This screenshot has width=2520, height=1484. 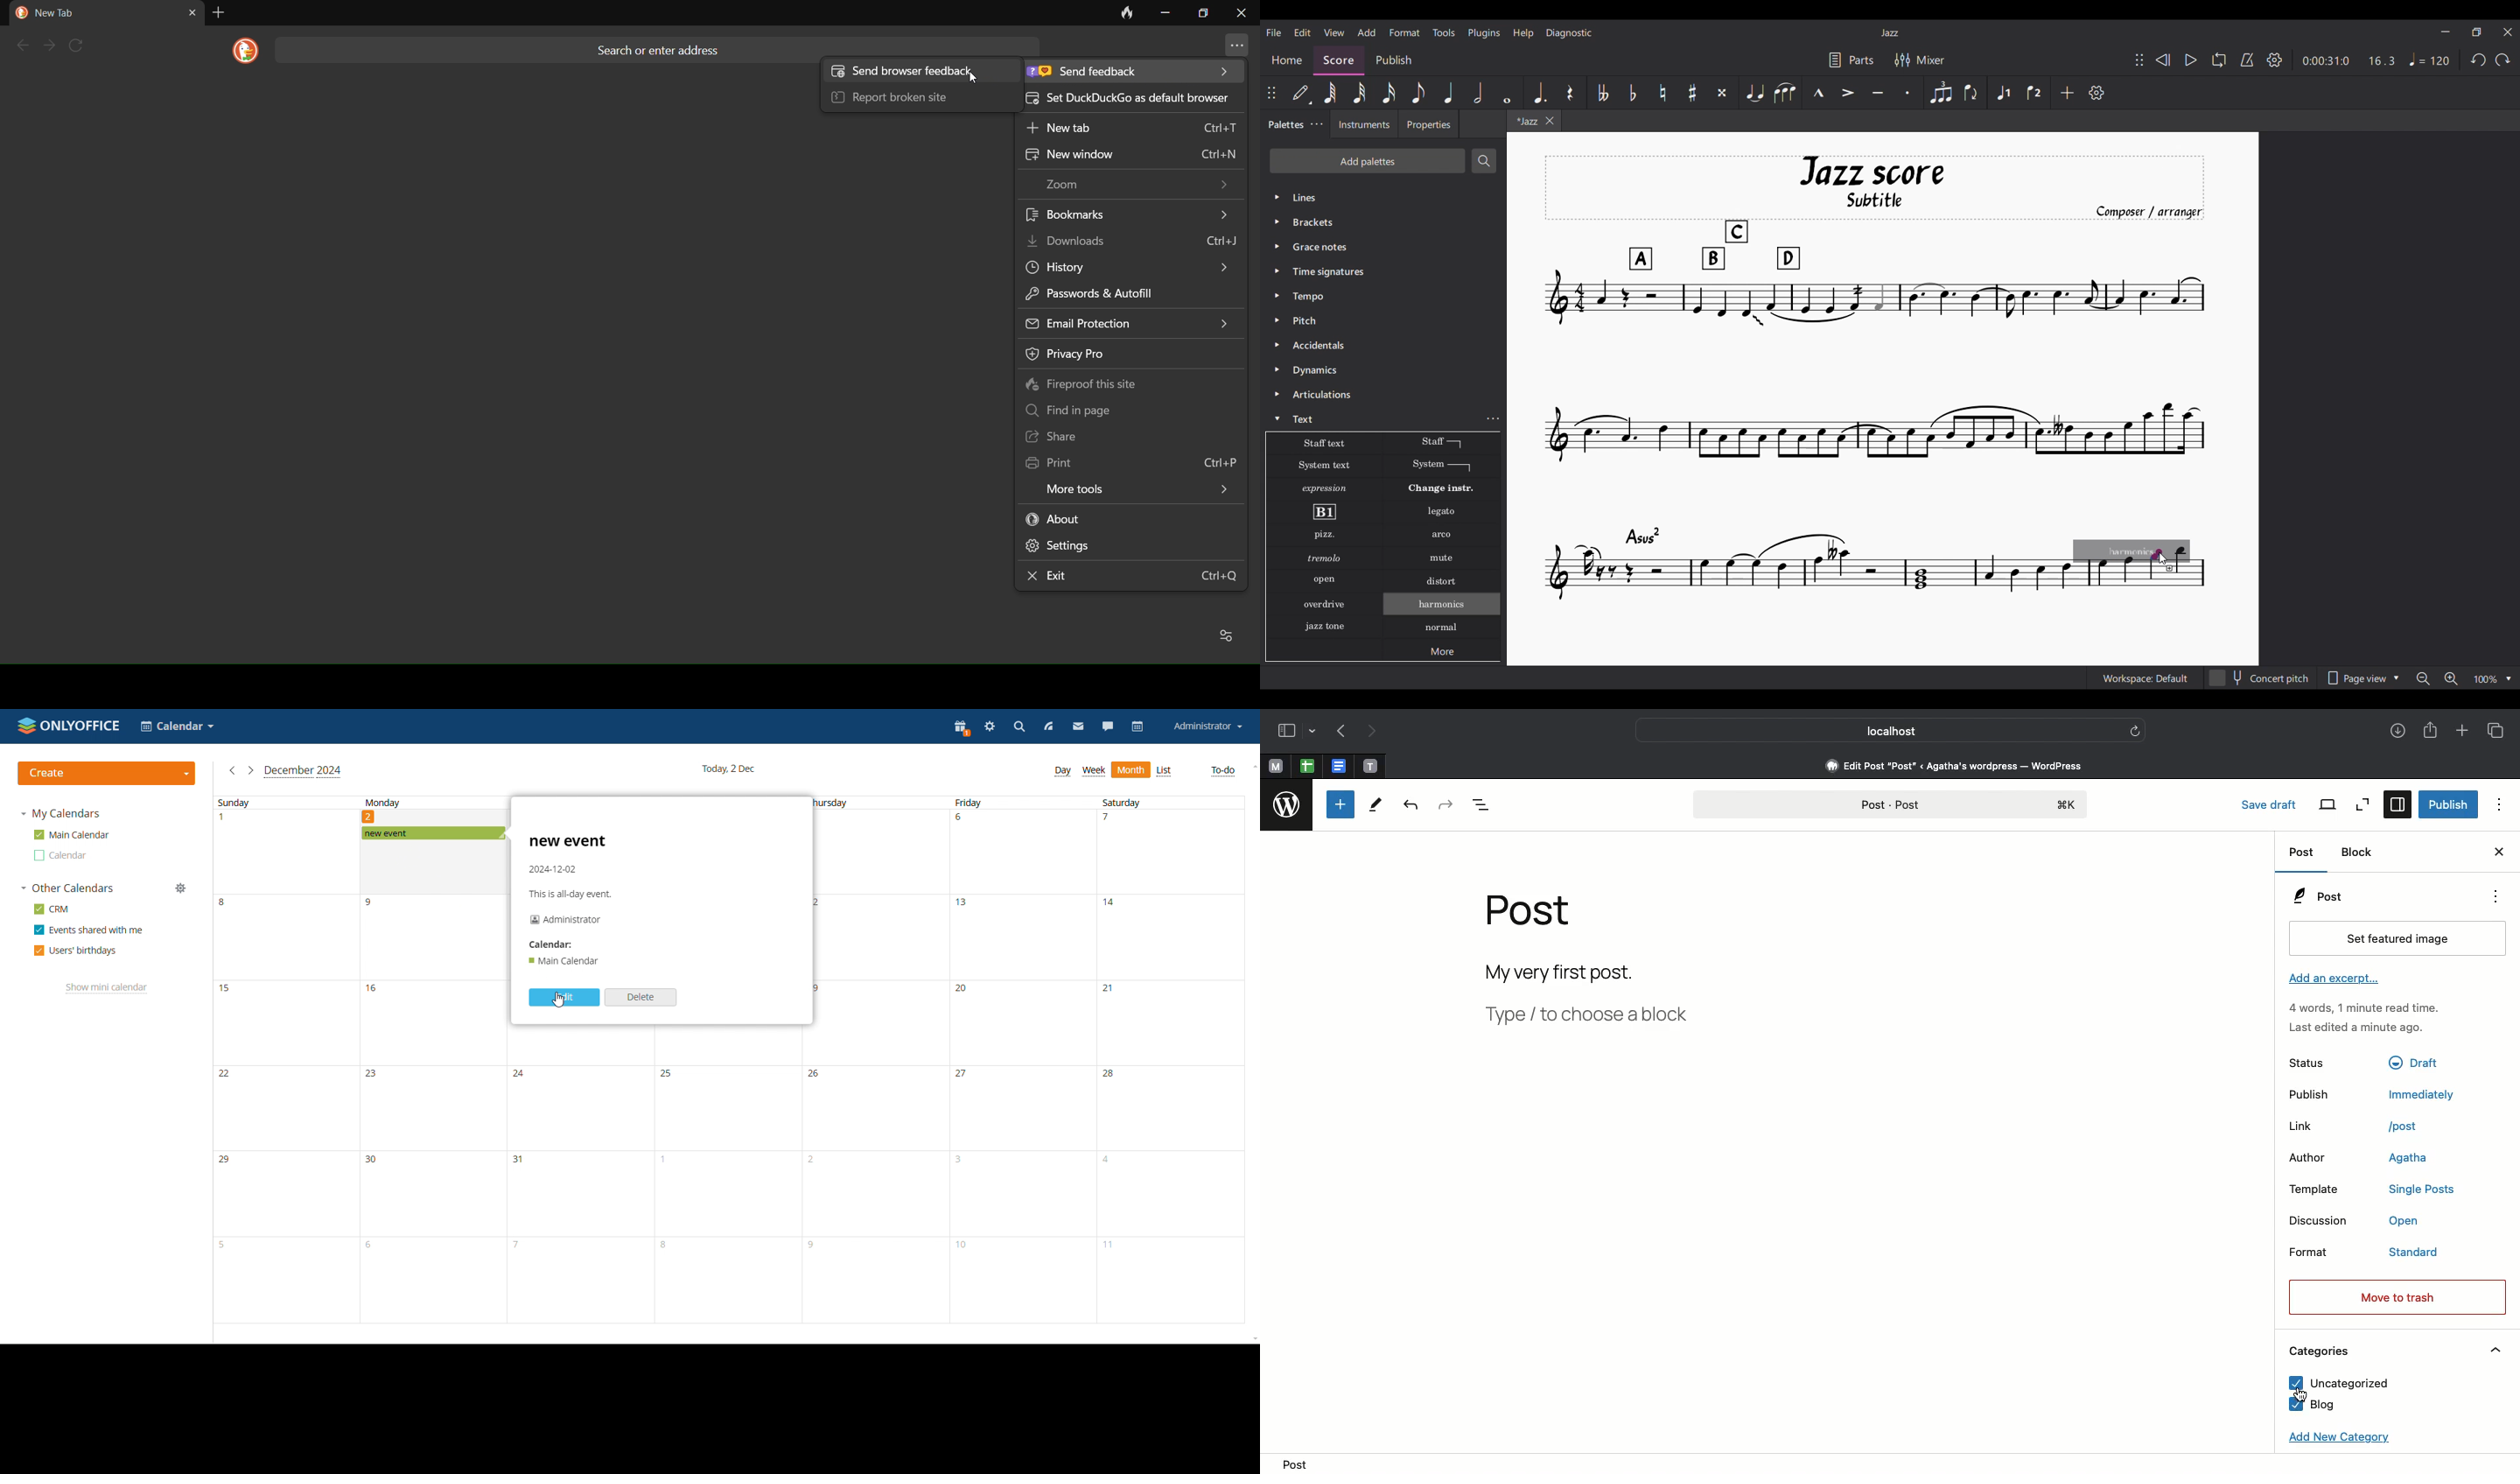 What do you see at coordinates (1484, 33) in the screenshot?
I see `Plugins menu` at bounding box center [1484, 33].